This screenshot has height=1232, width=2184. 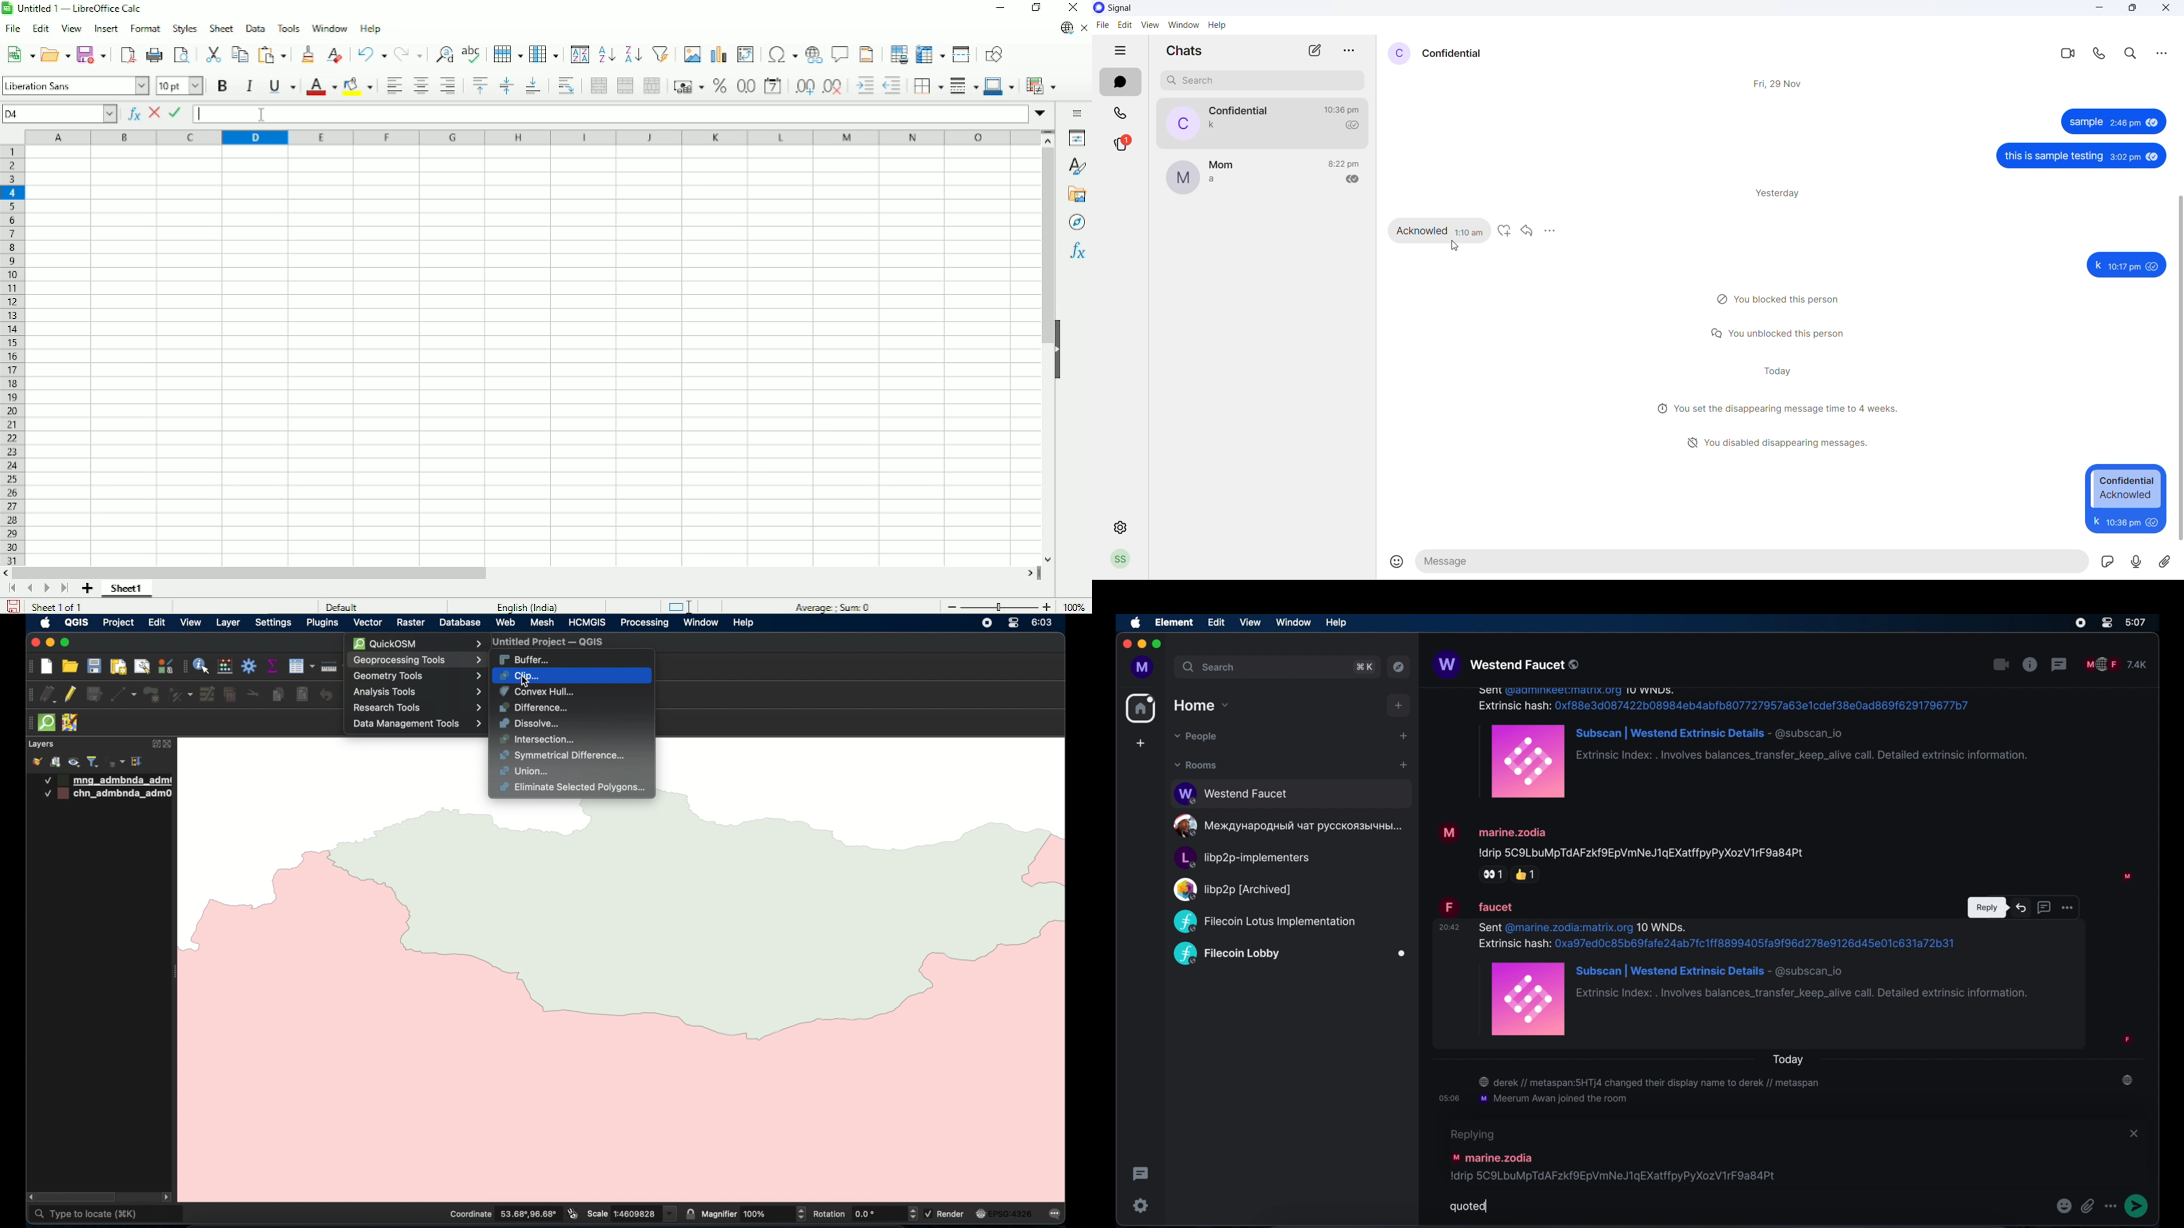 What do you see at coordinates (1455, 55) in the screenshot?
I see `contact name` at bounding box center [1455, 55].